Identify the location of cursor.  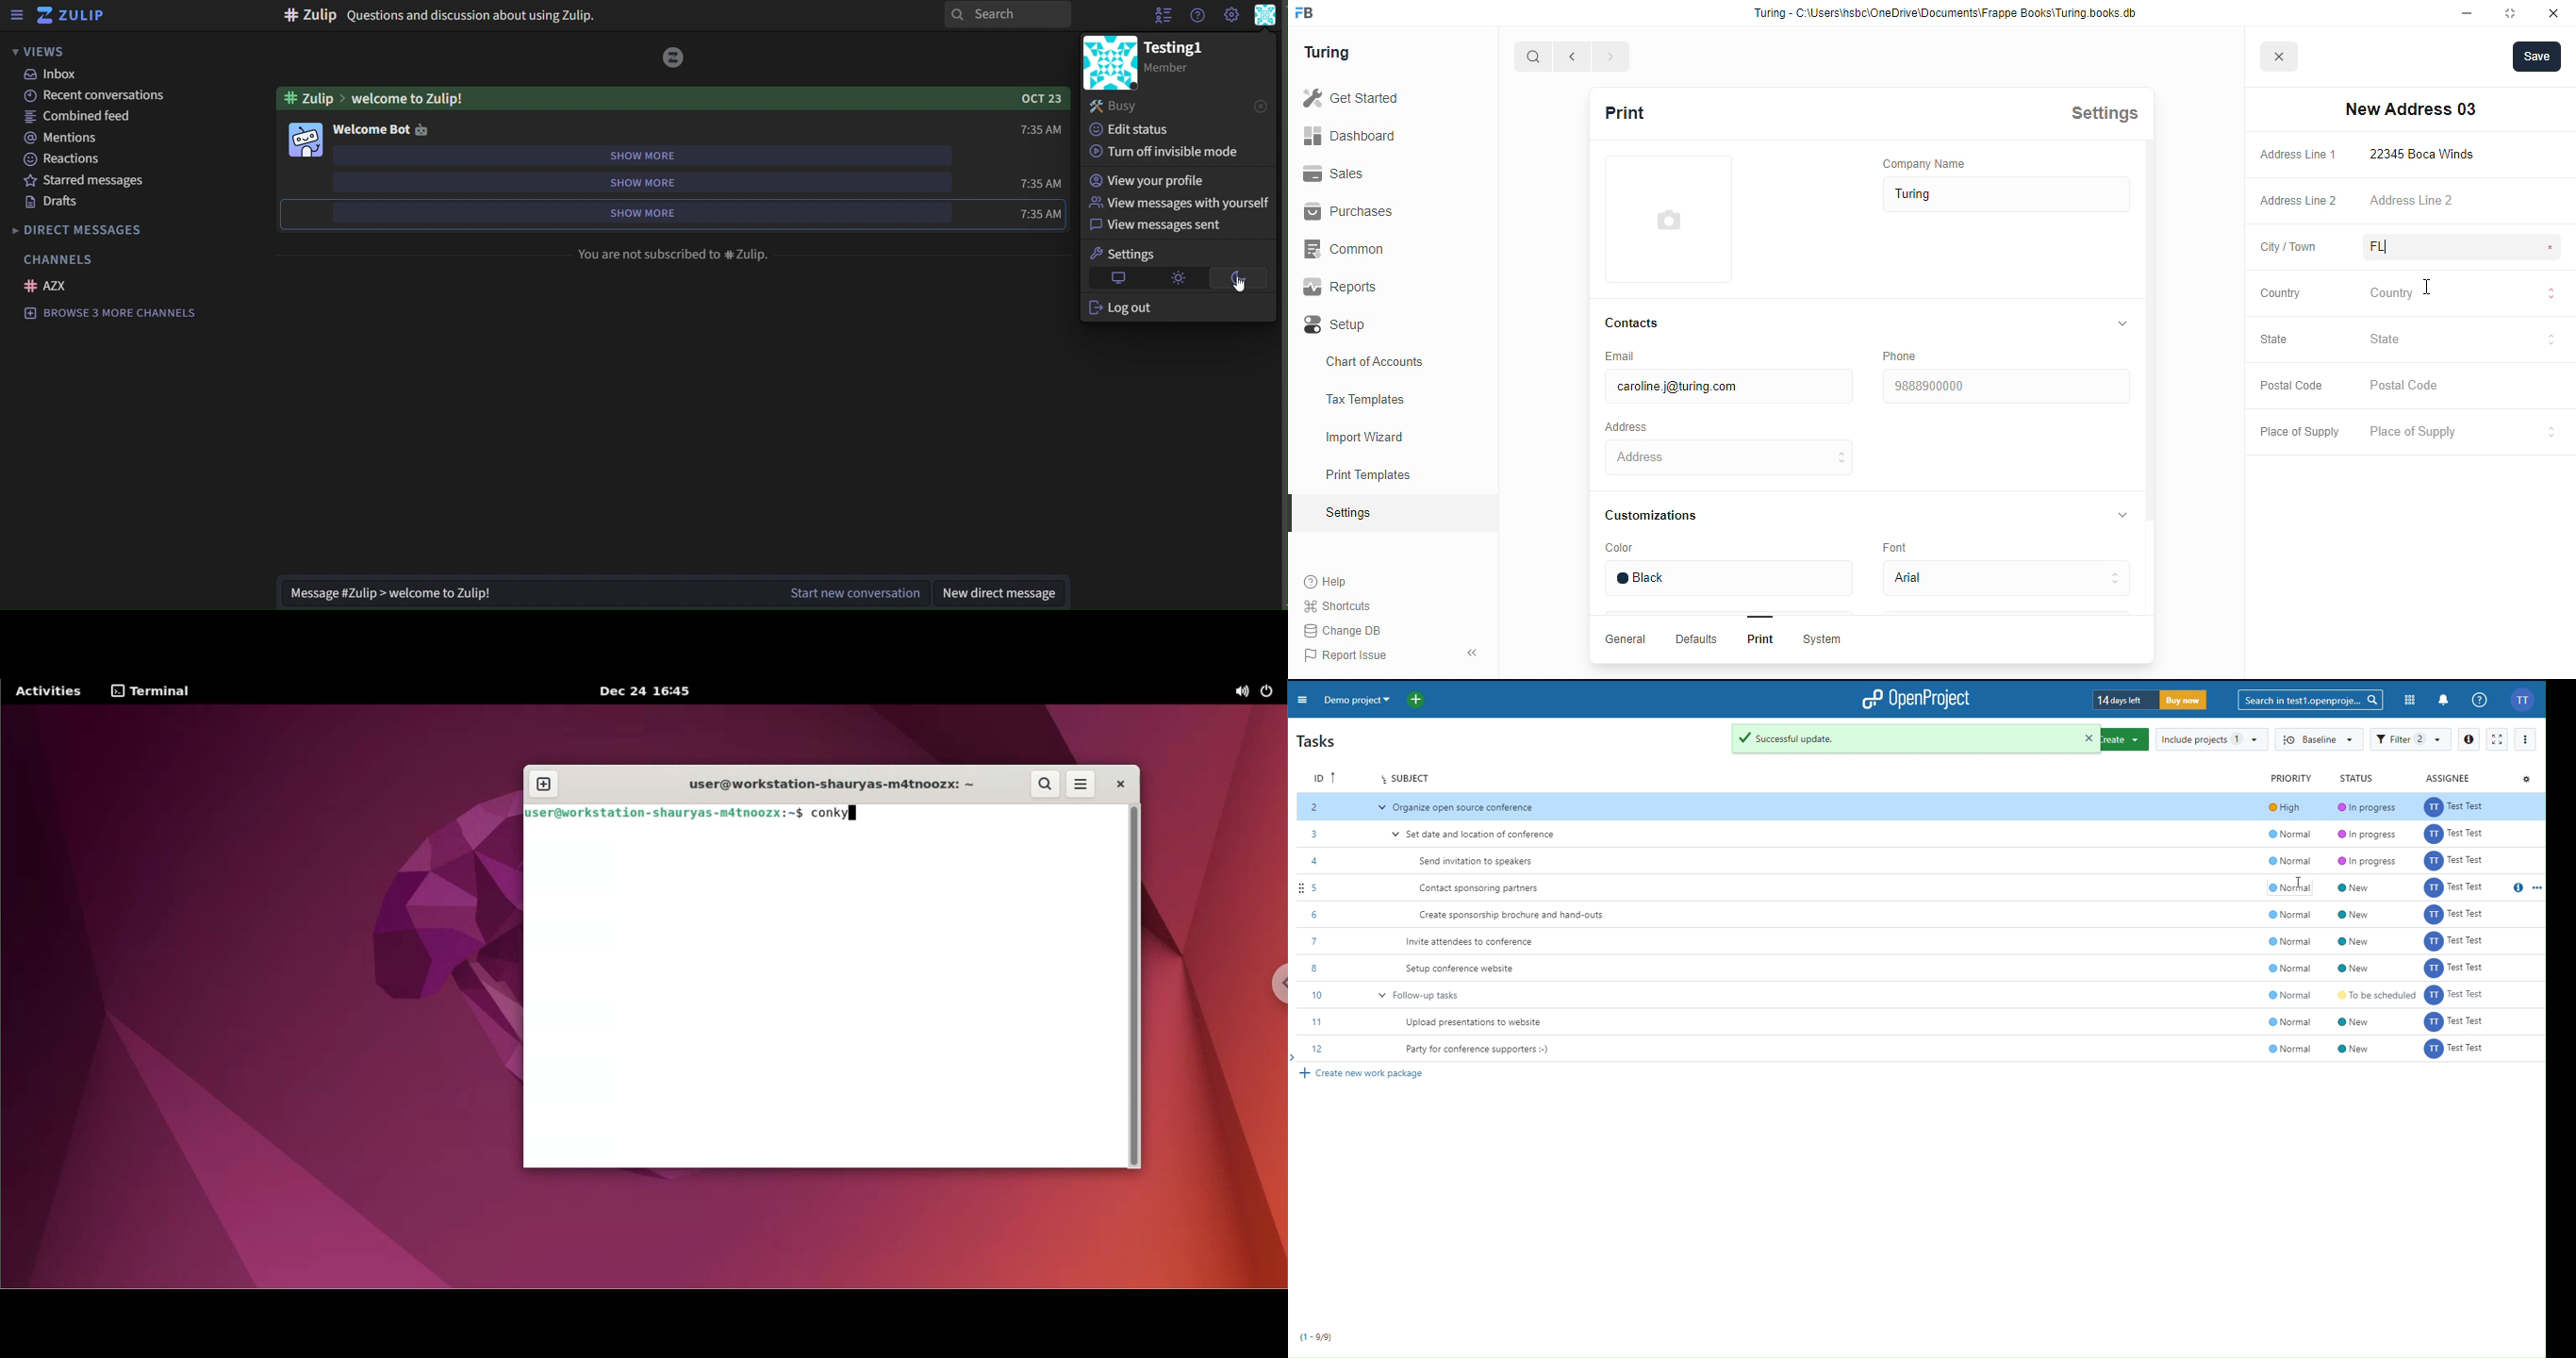
(2426, 285).